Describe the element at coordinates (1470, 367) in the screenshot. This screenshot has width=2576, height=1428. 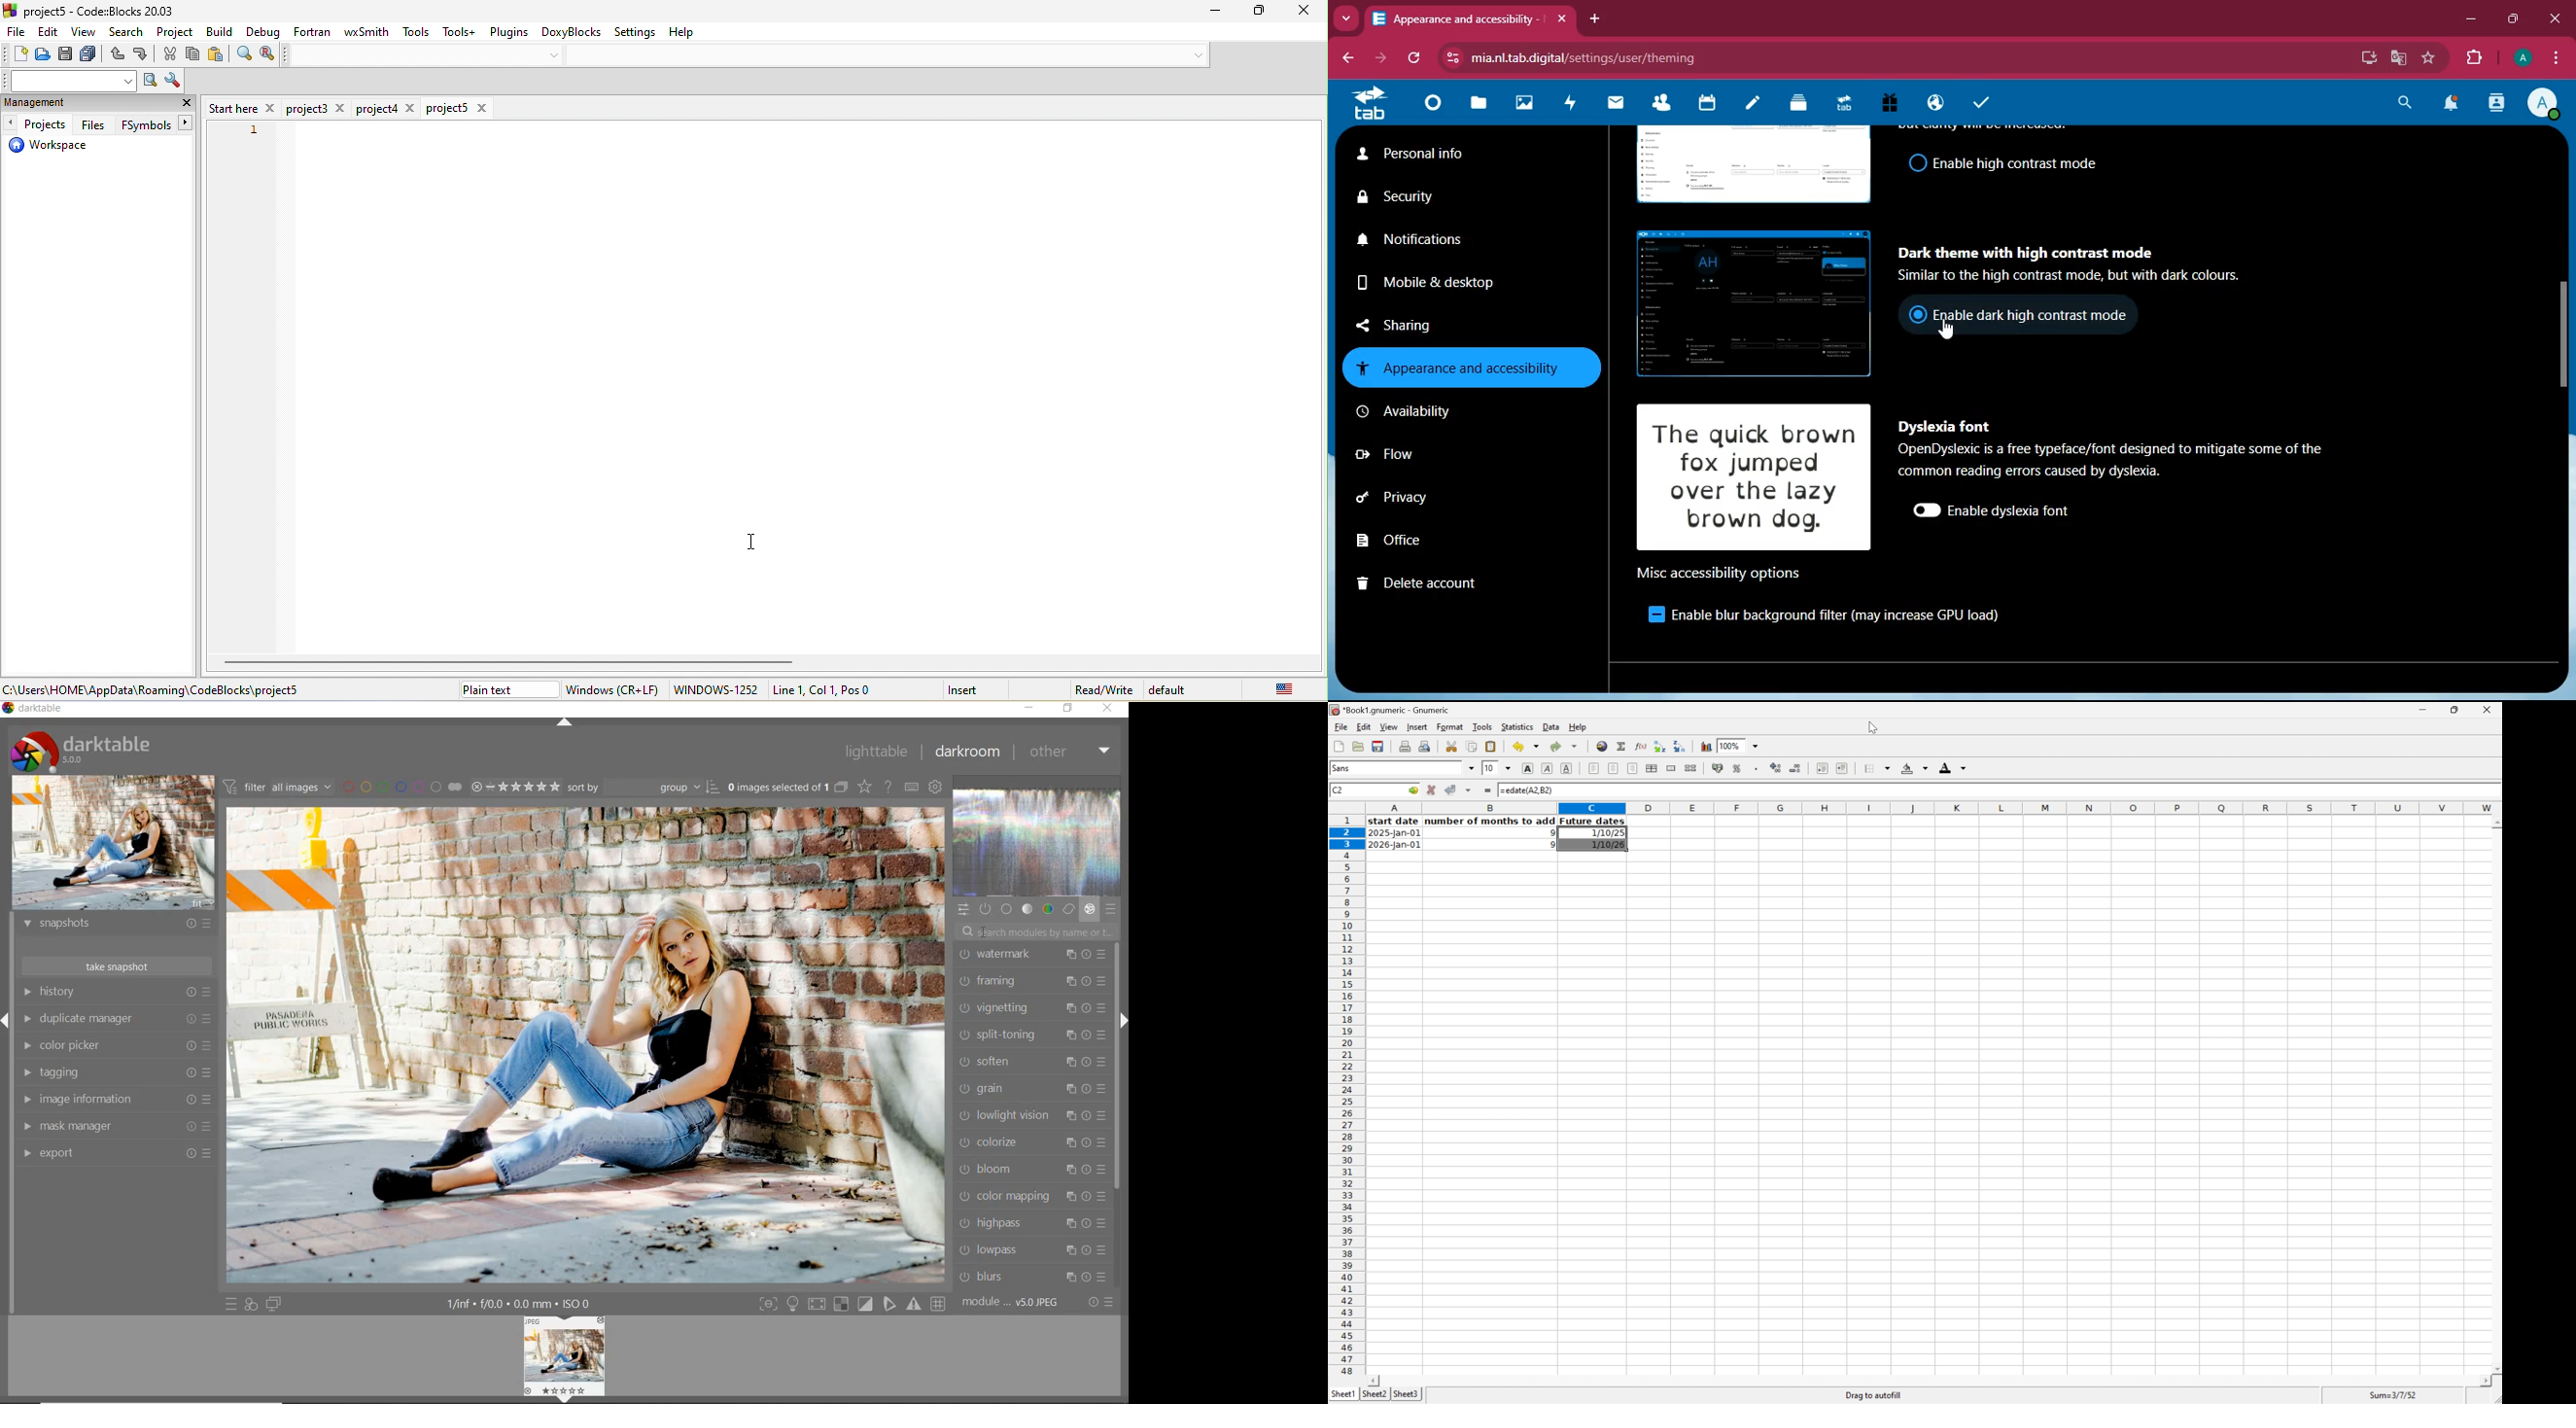
I see `appearance` at that location.